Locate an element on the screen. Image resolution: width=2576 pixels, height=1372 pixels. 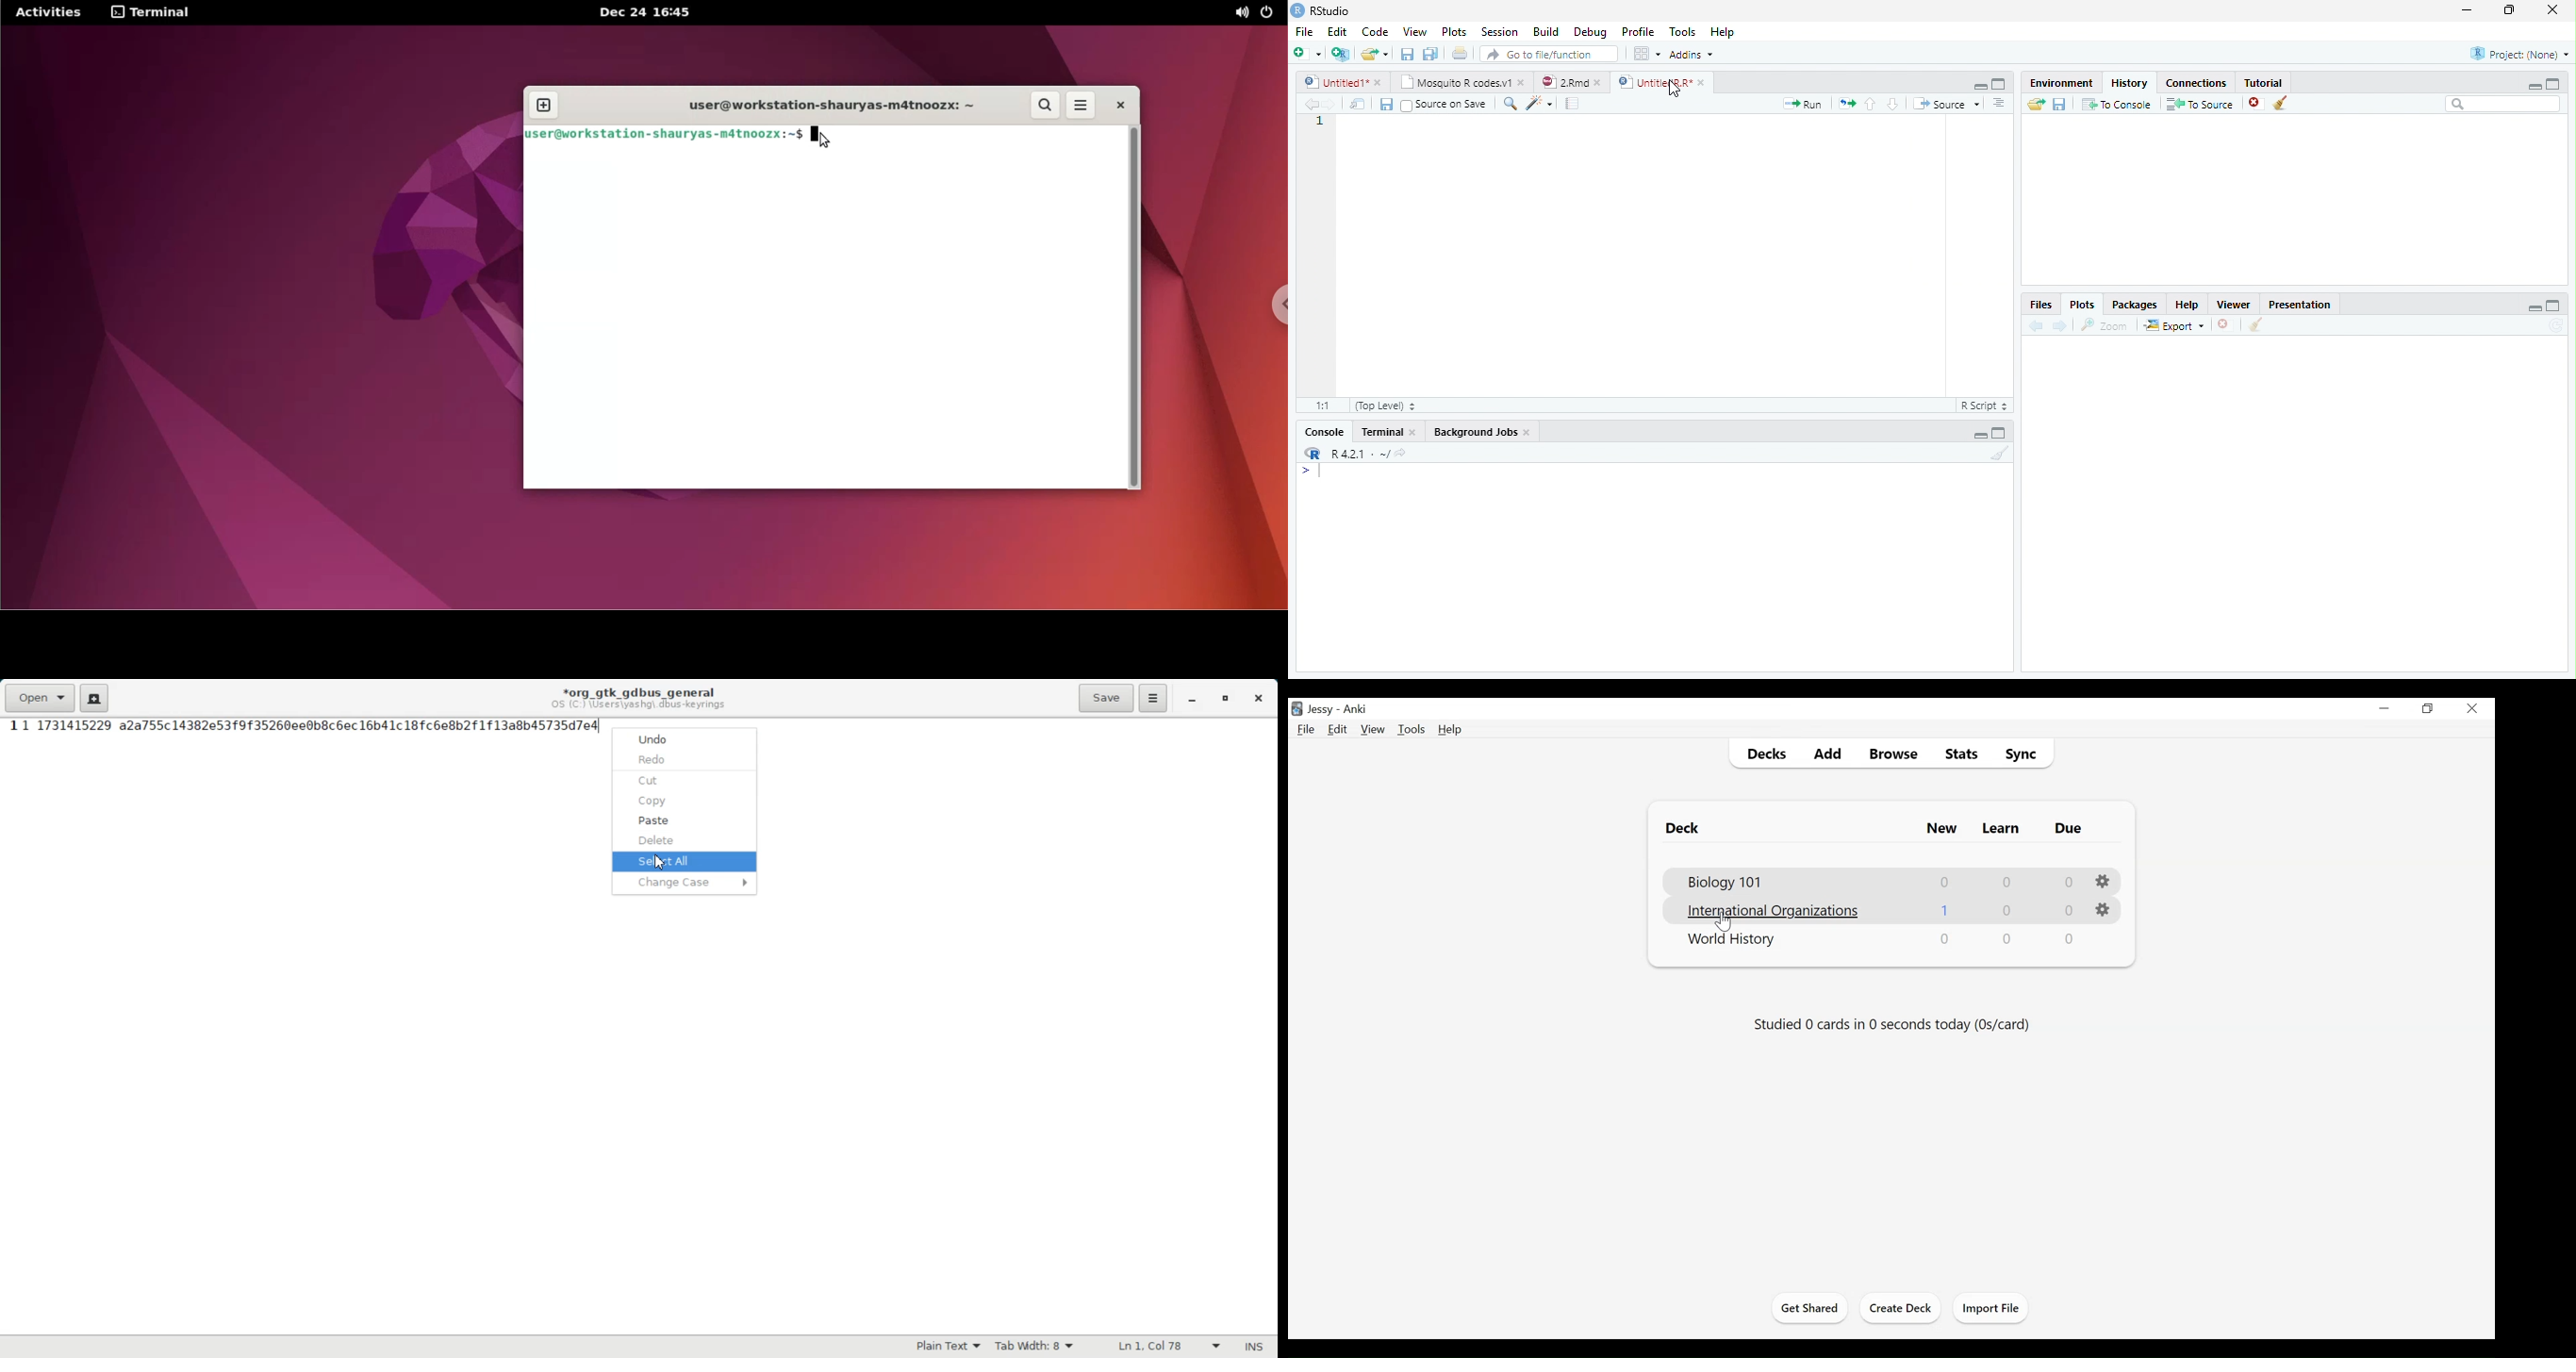
Go to next section/chunk is located at coordinates (1892, 105).